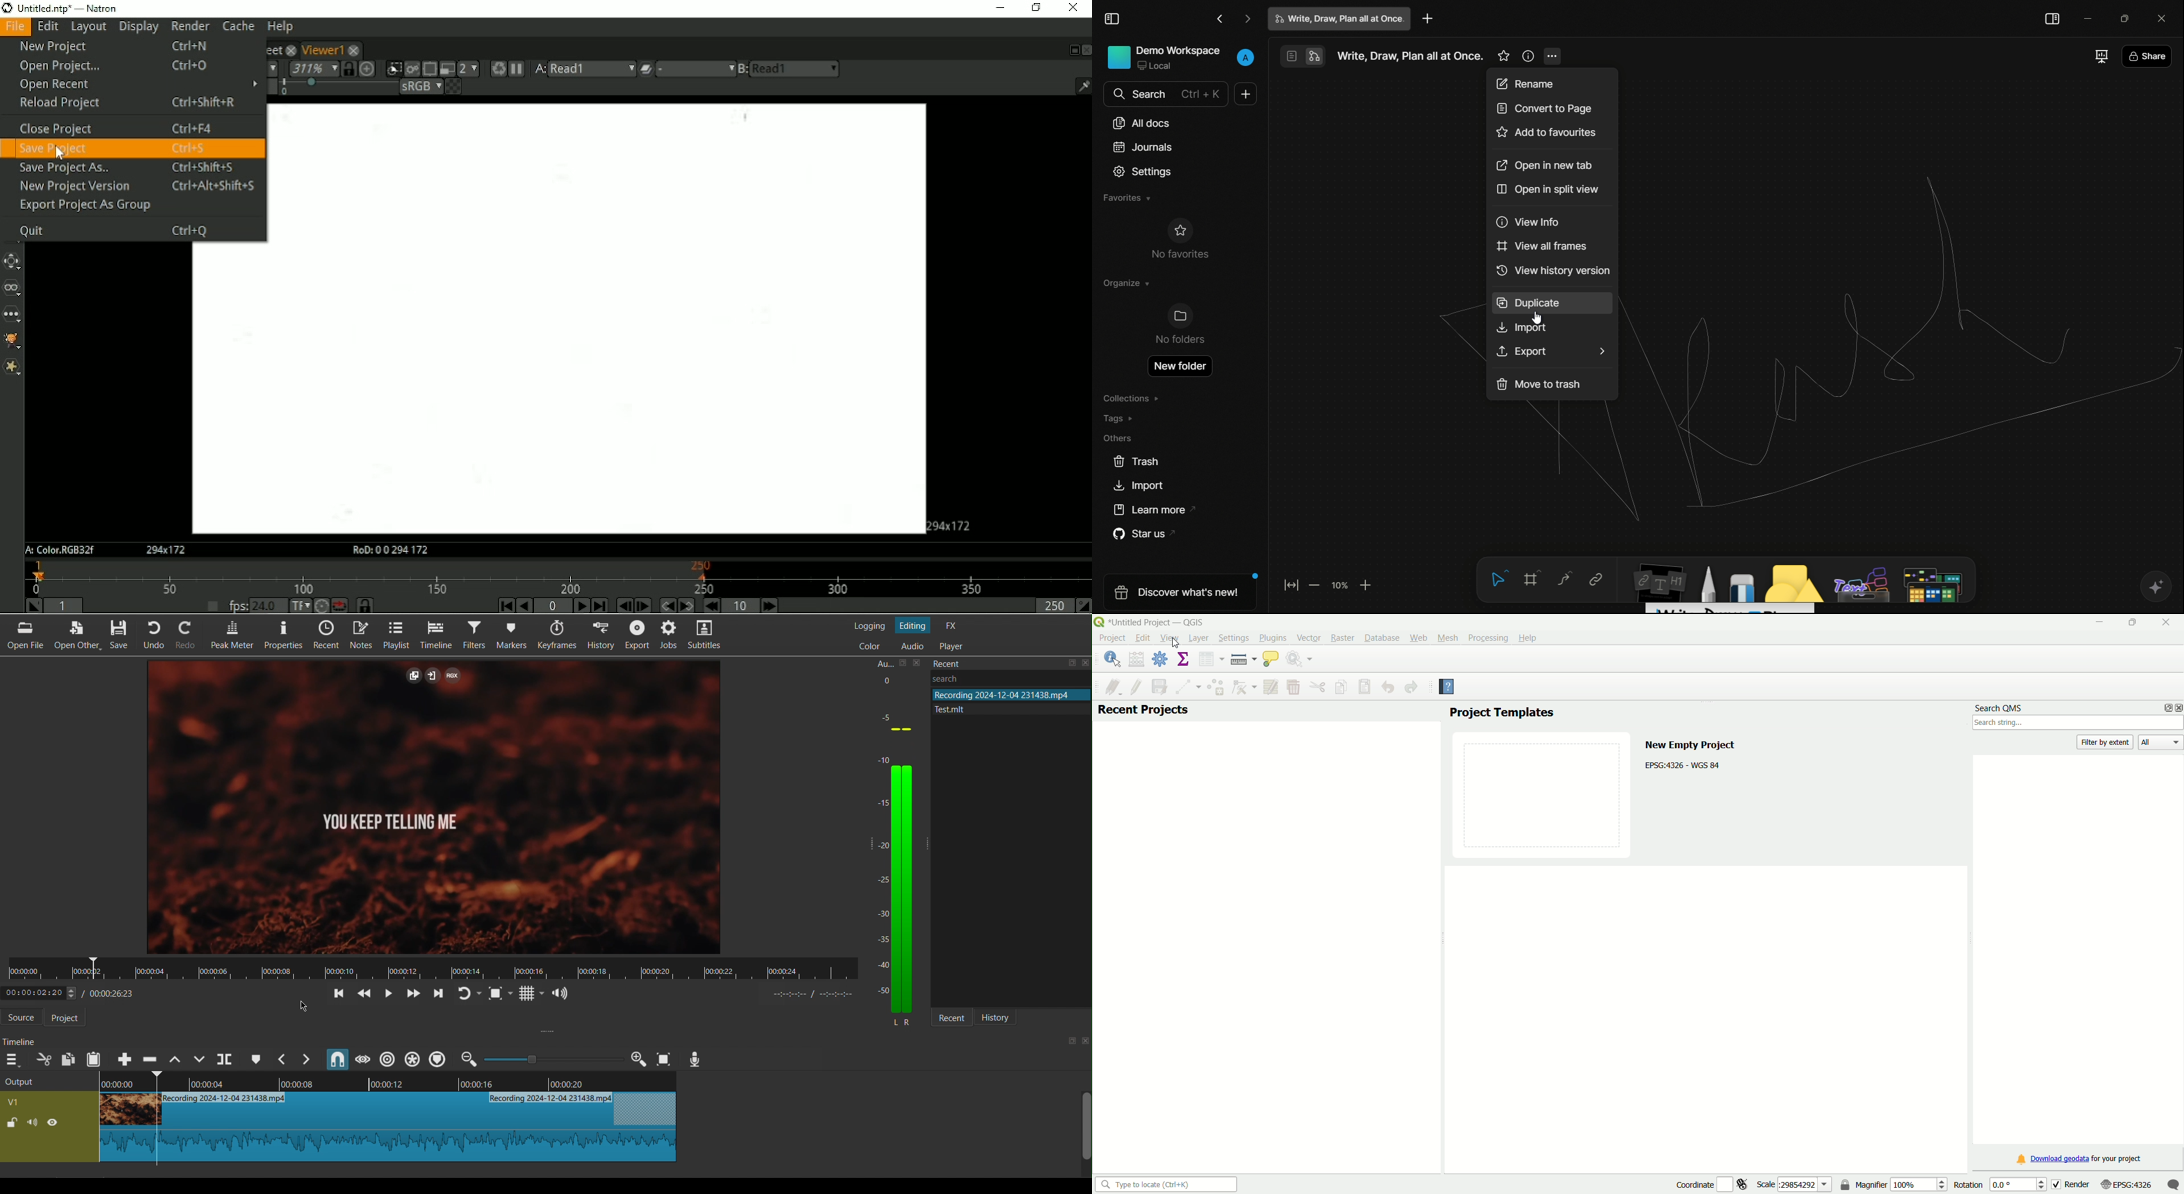 This screenshot has width=2184, height=1204. What do you see at coordinates (532, 995) in the screenshot?
I see `Grid Display` at bounding box center [532, 995].